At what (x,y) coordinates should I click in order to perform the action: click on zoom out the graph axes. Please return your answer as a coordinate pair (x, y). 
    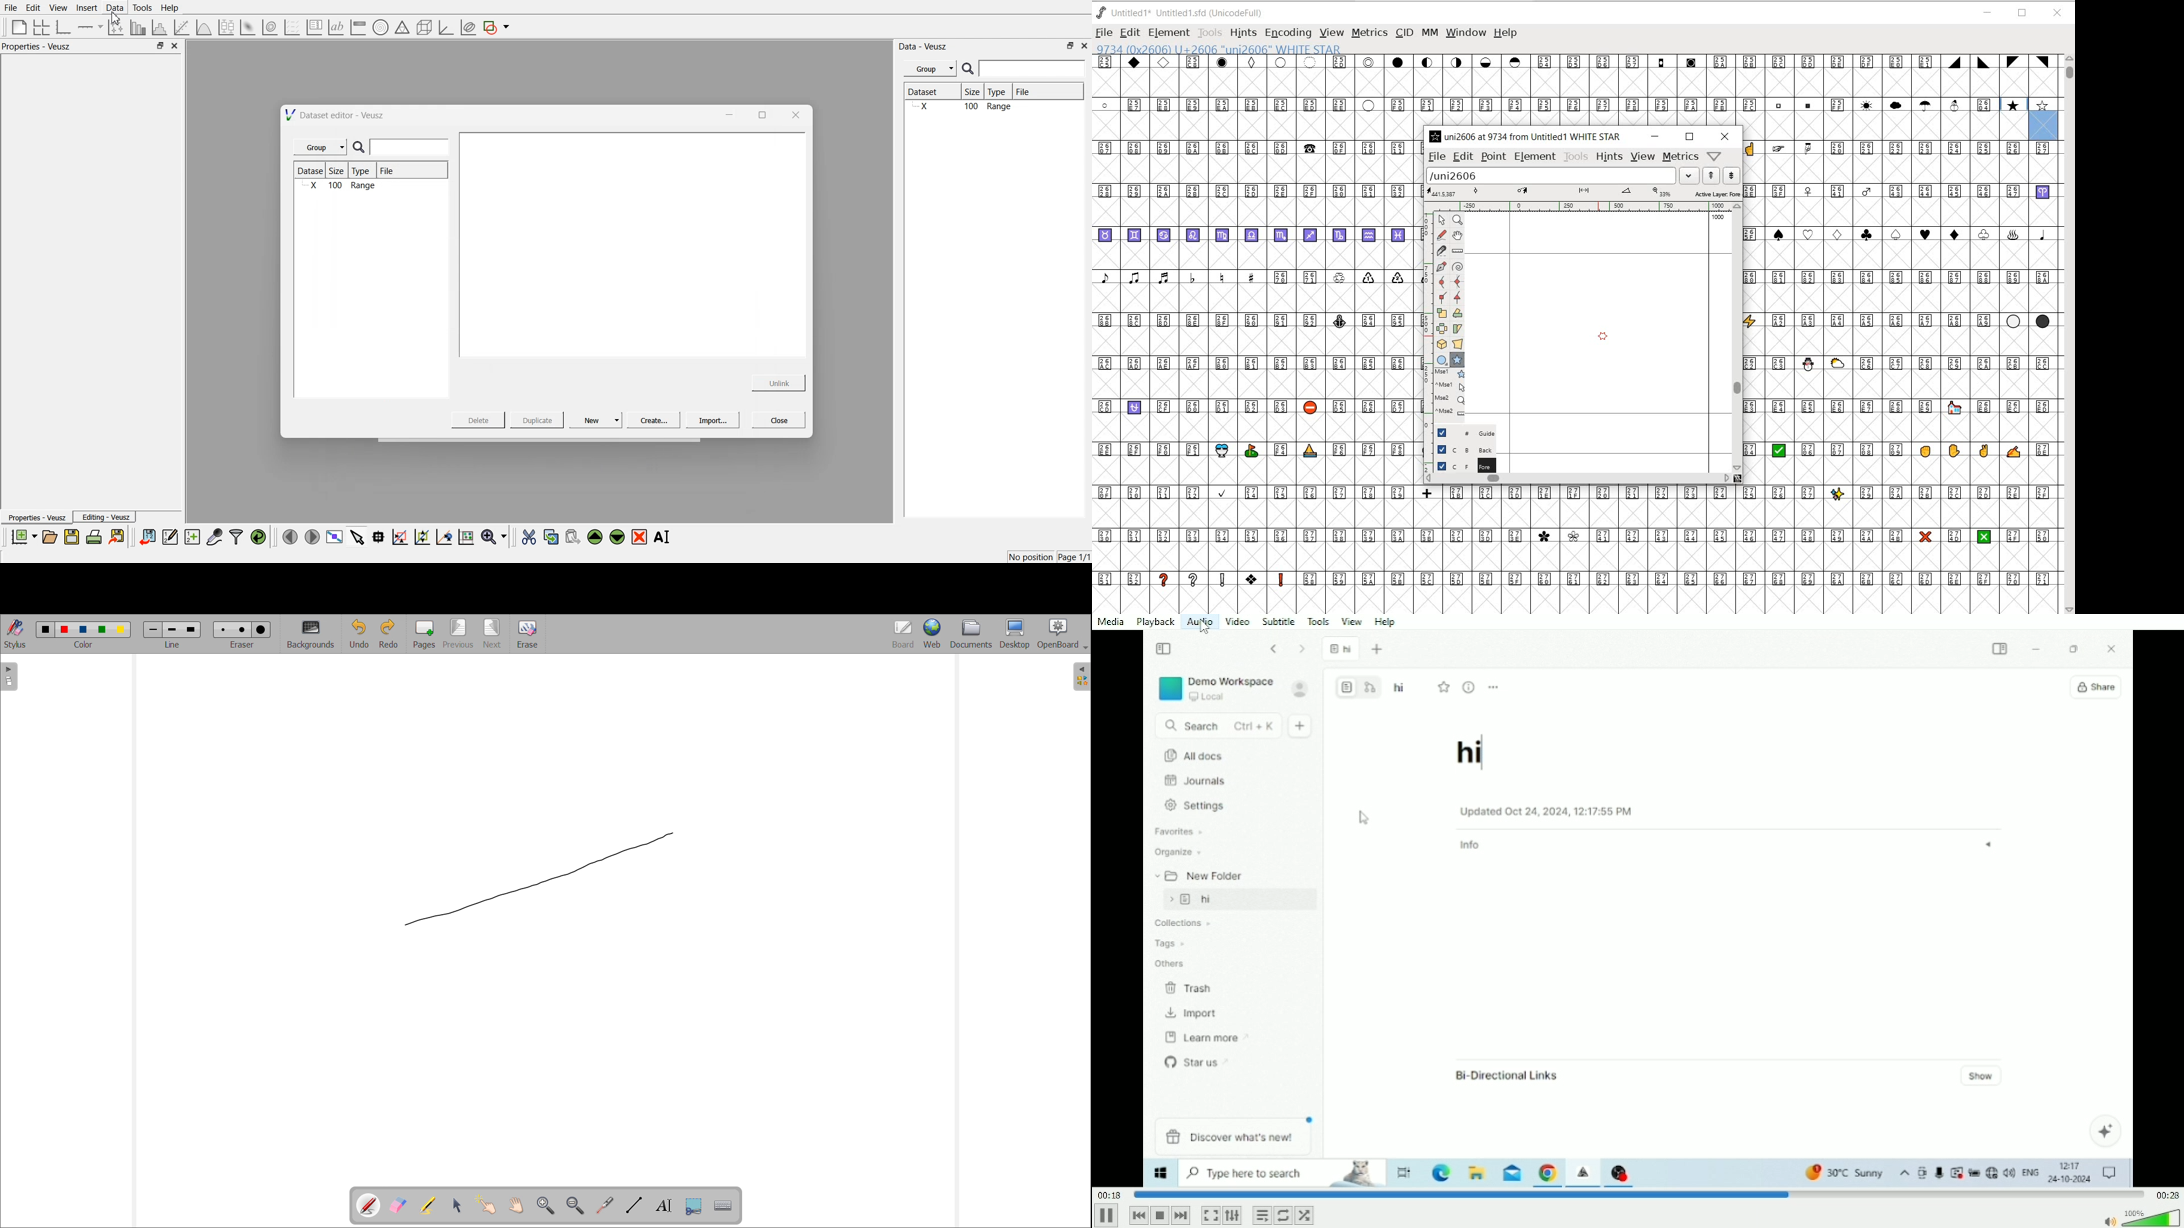
    Looking at the image, I should click on (421, 536).